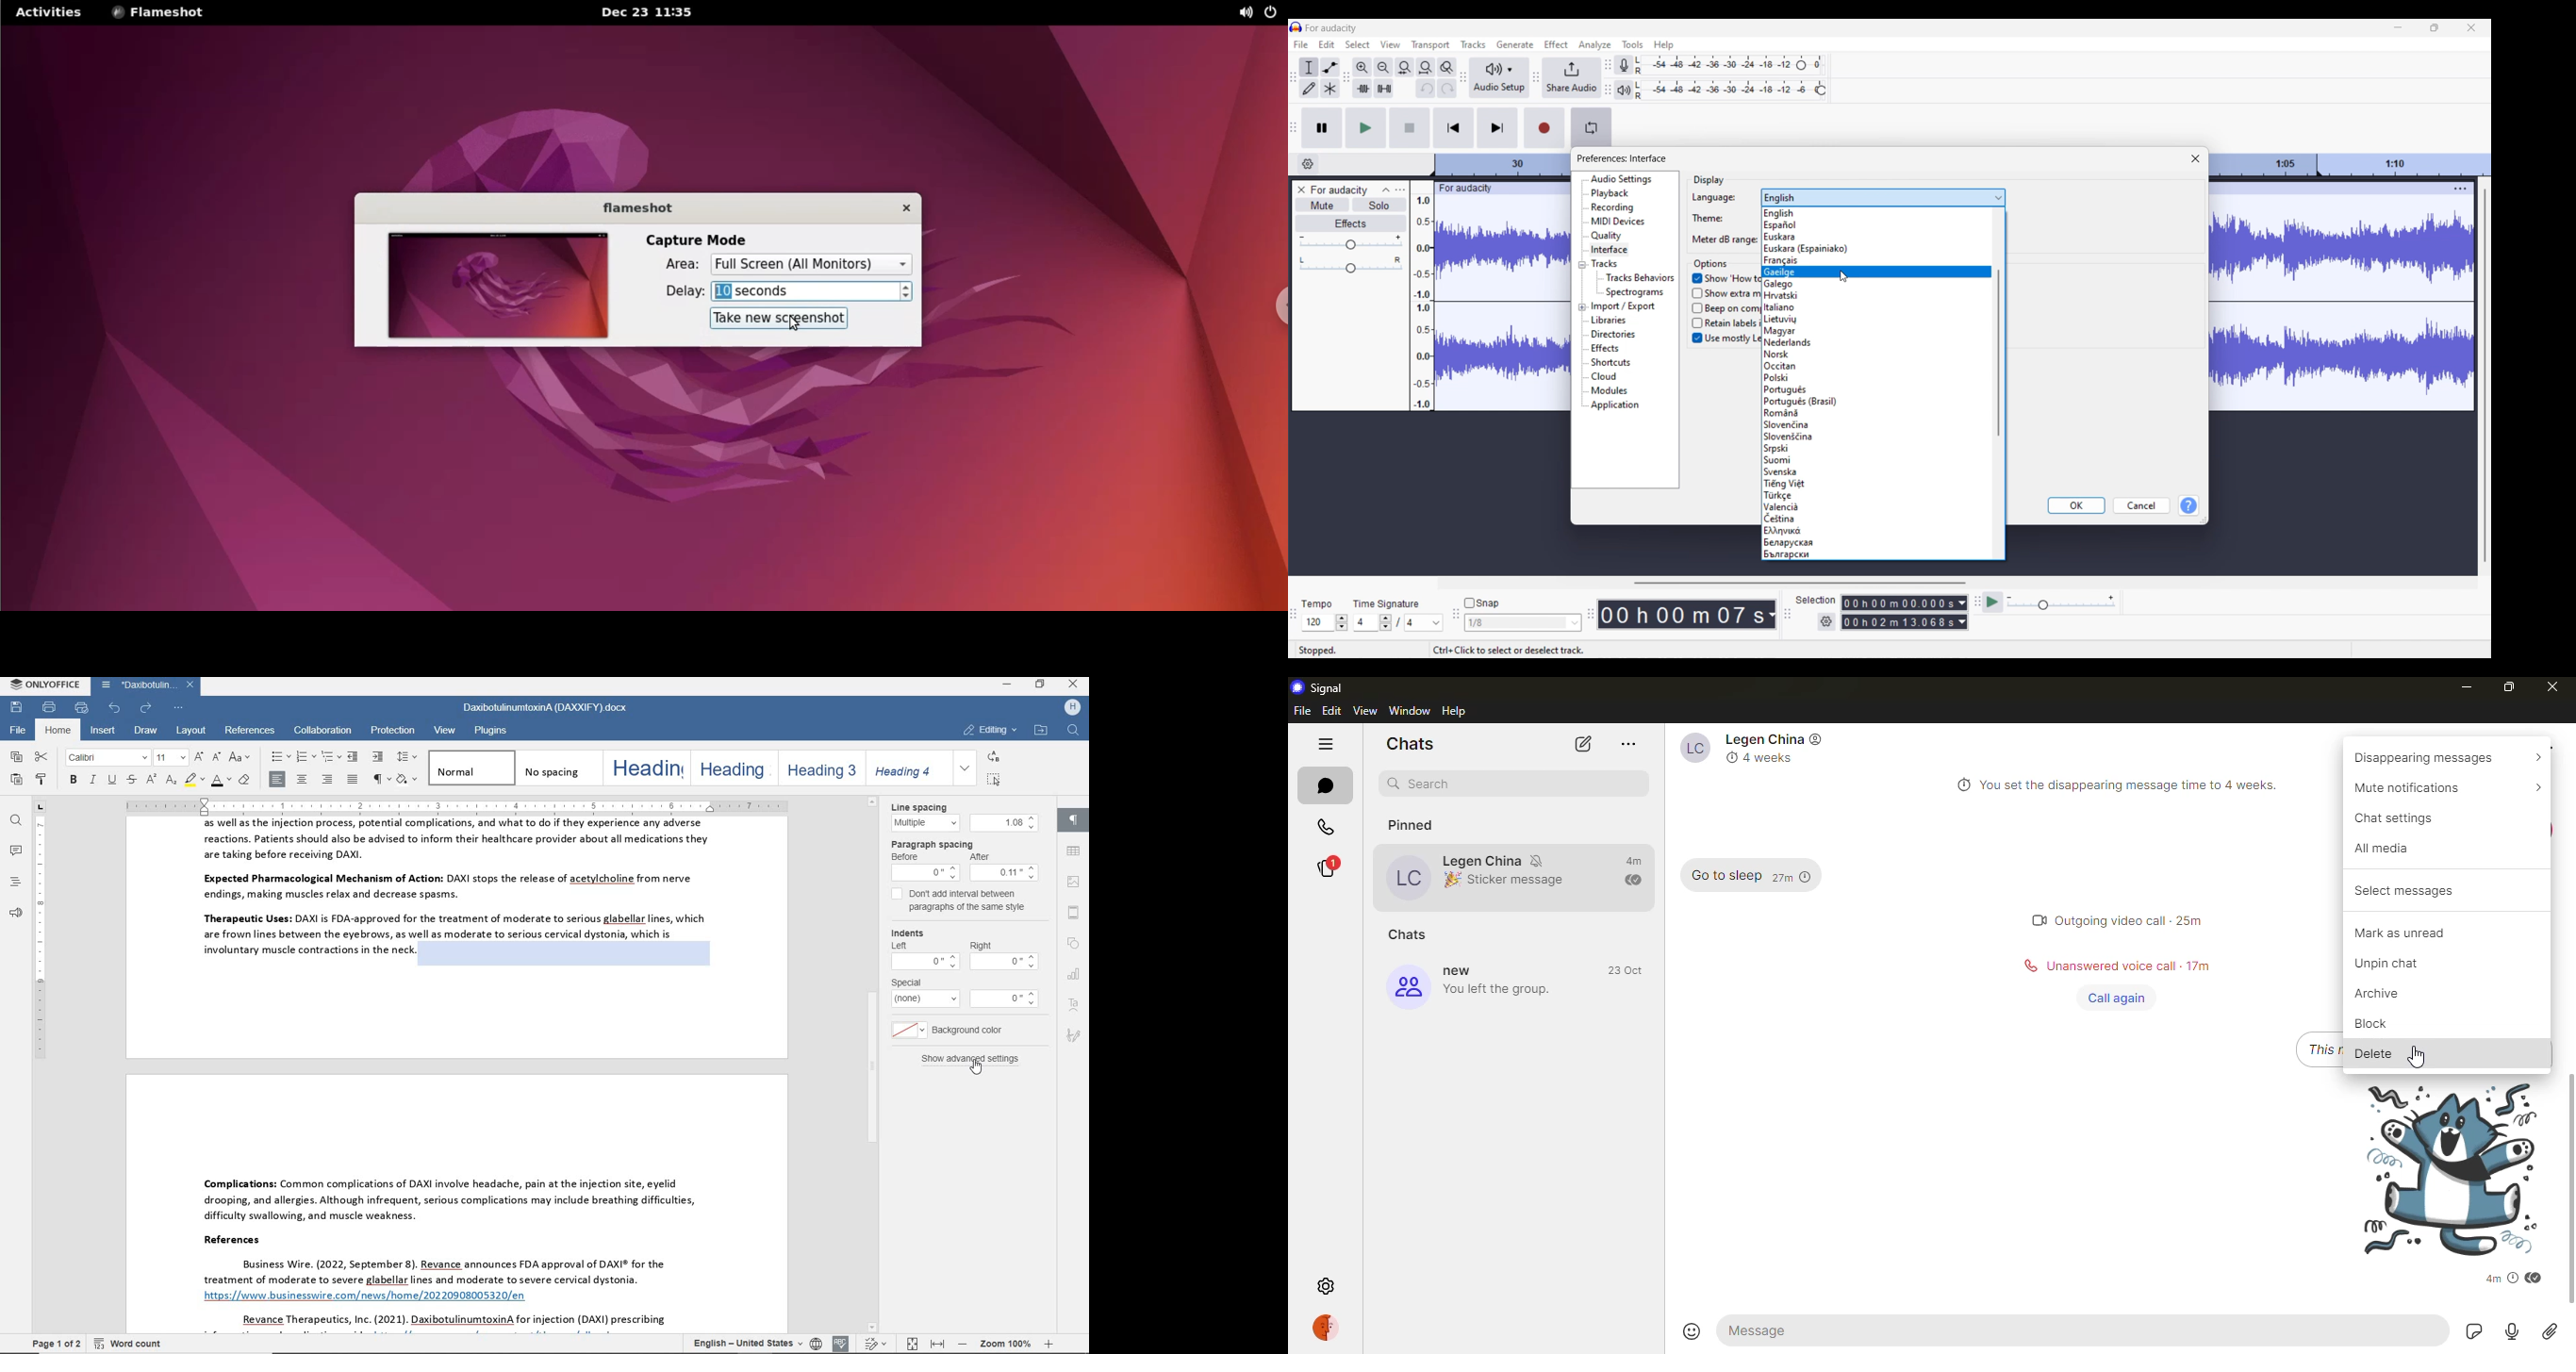  I want to click on Zoom in, so click(1363, 68).